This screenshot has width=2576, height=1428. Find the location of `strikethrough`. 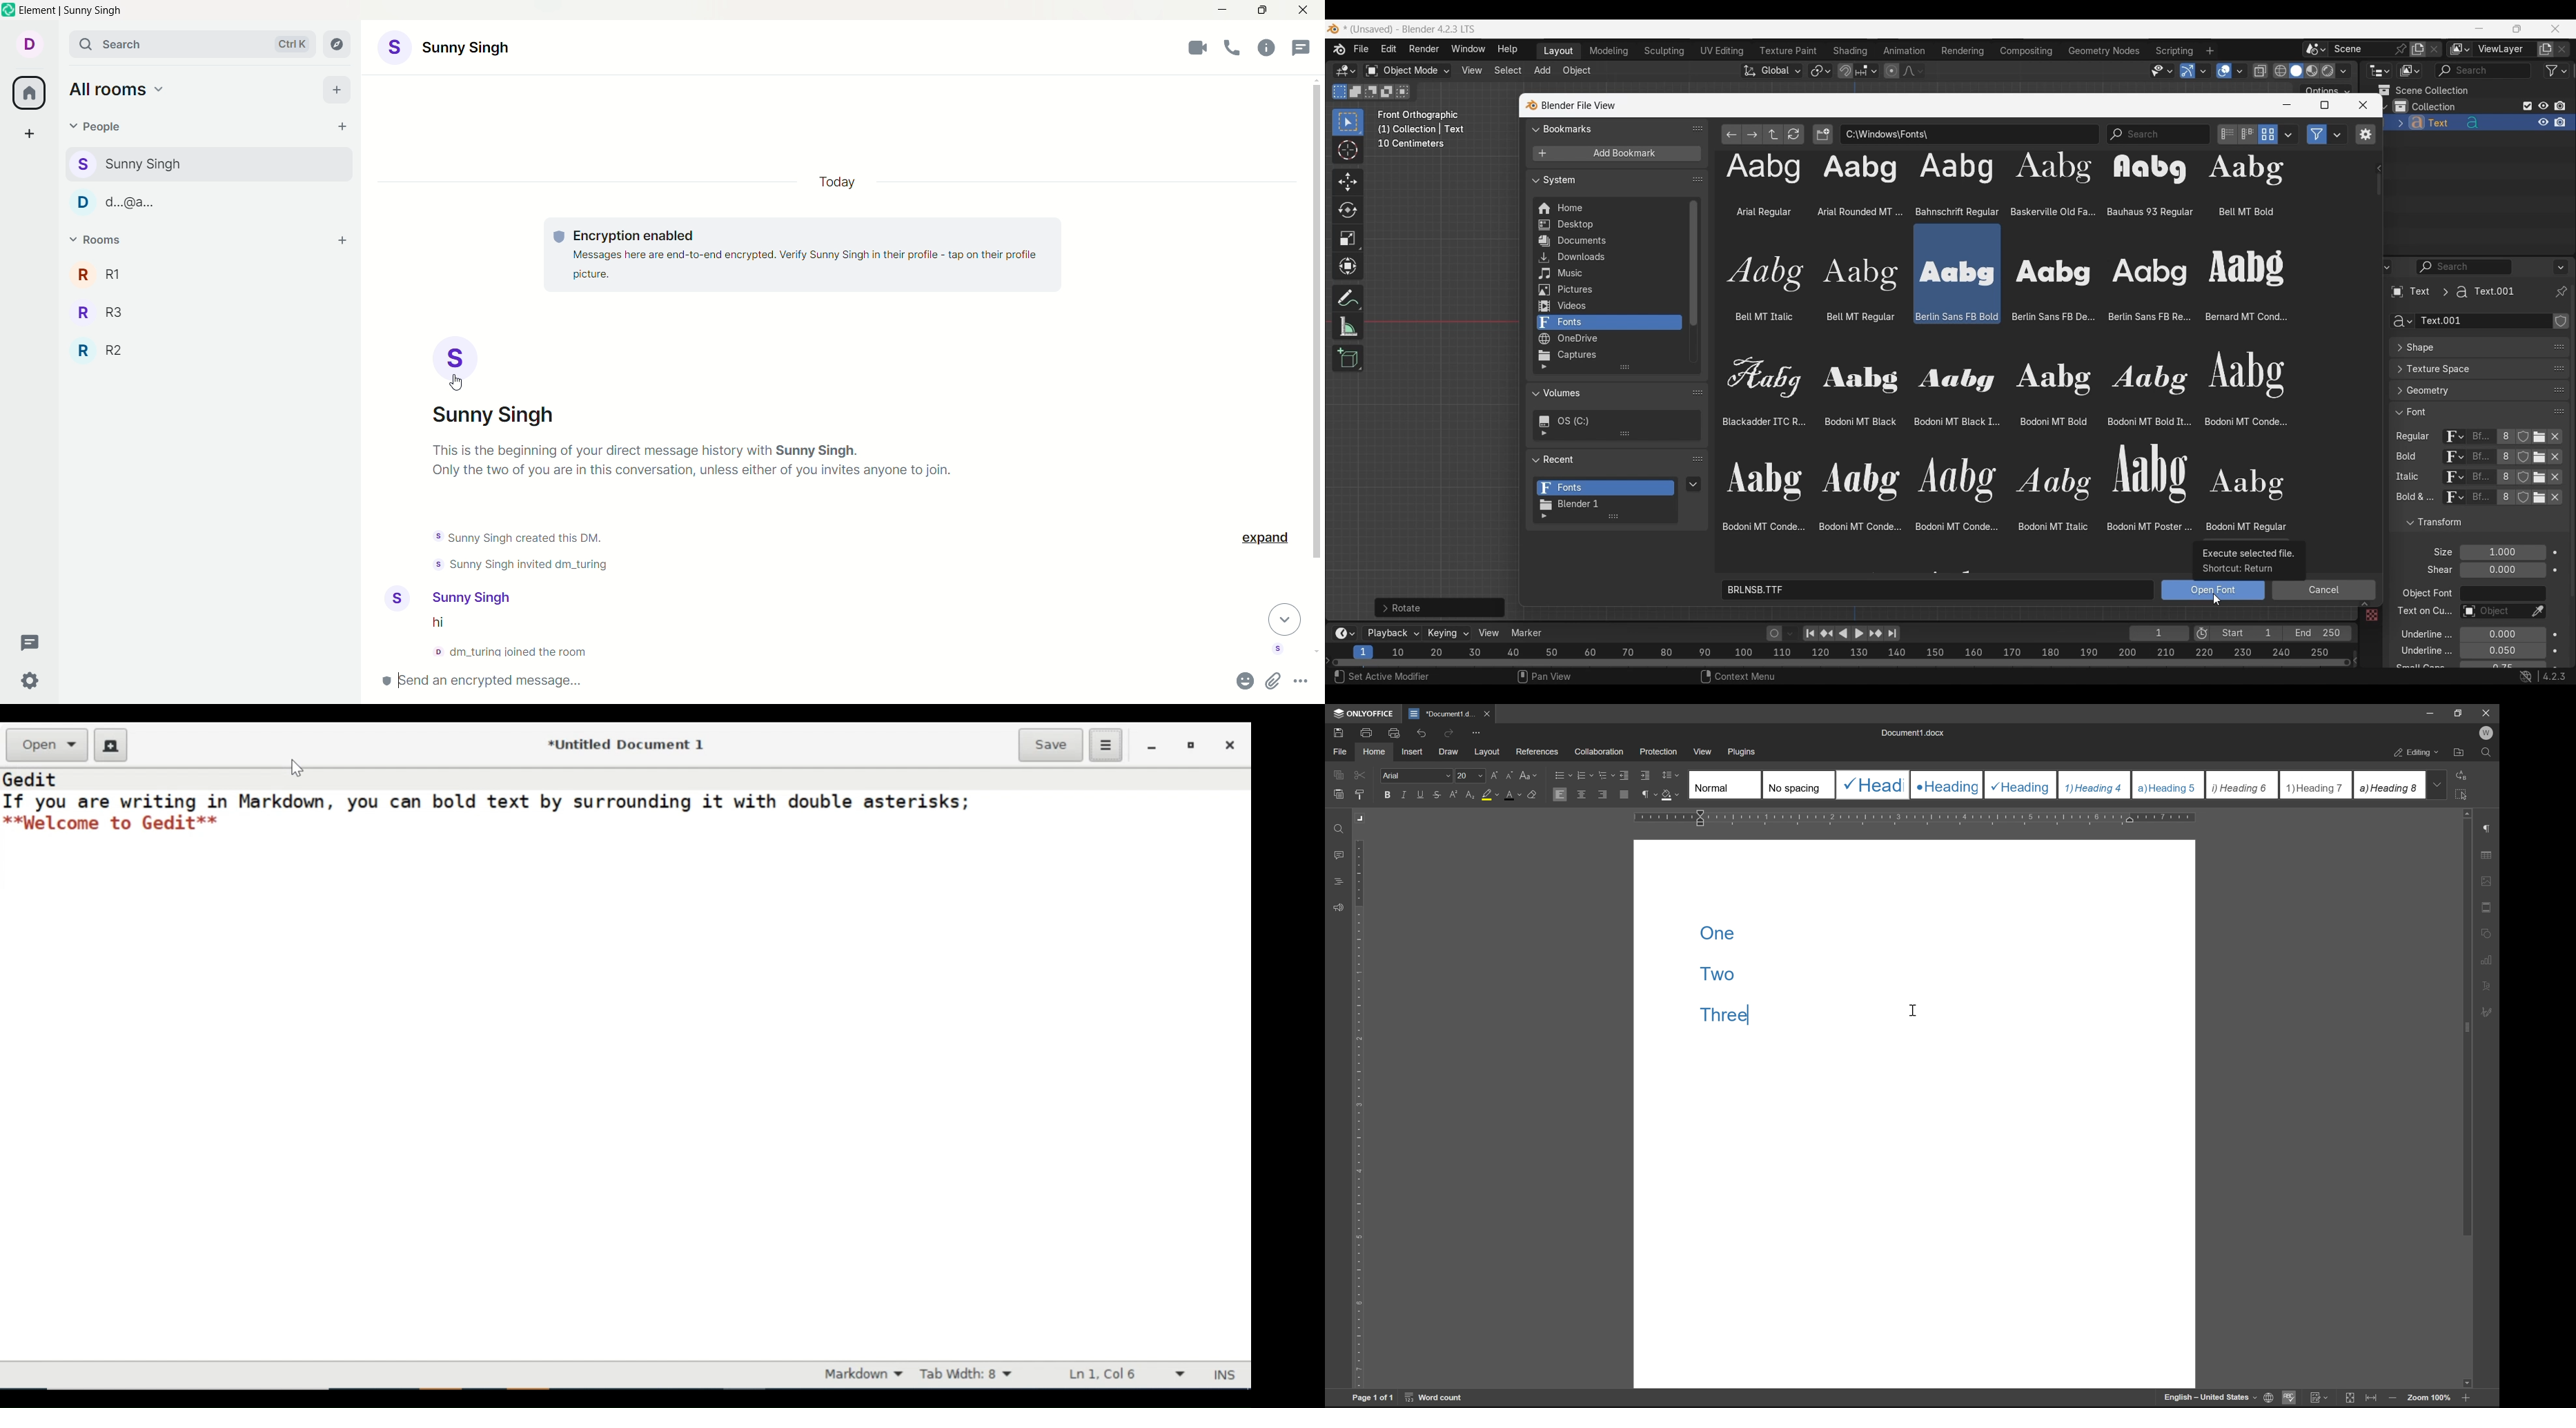

strikethrough is located at coordinates (1438, 794).